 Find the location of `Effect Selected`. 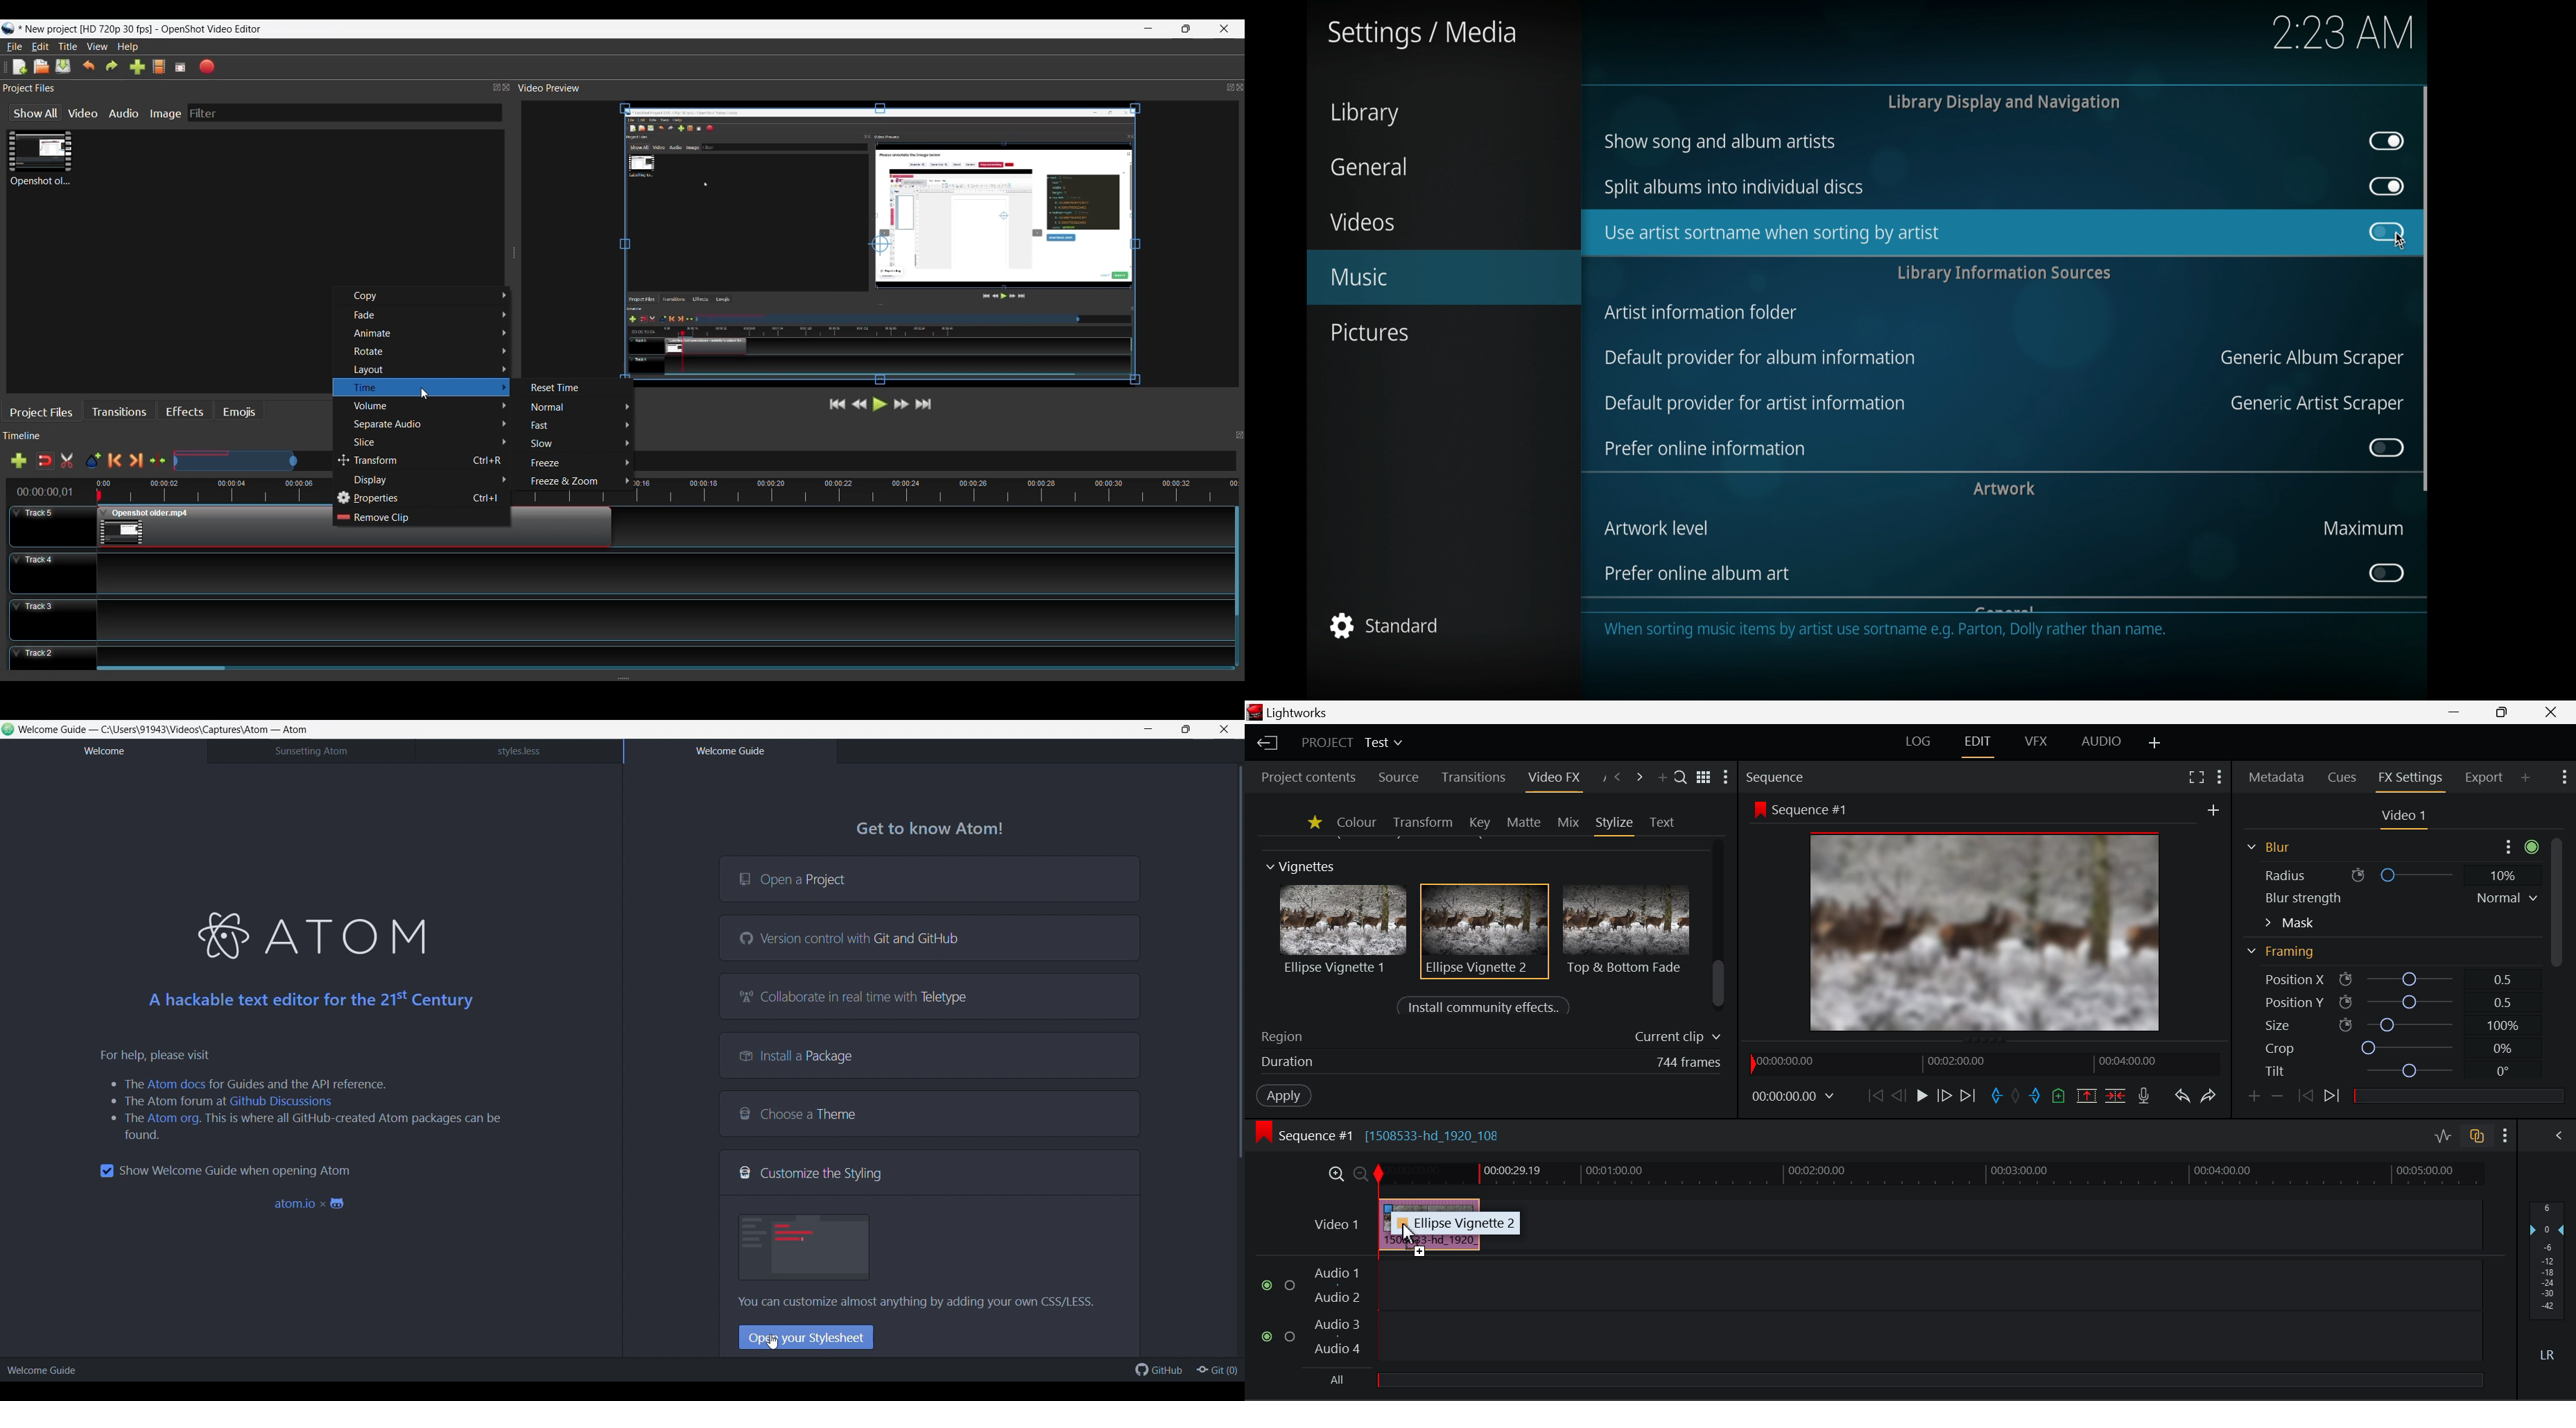

Effect Selected is located at coordinates (1486, 931).